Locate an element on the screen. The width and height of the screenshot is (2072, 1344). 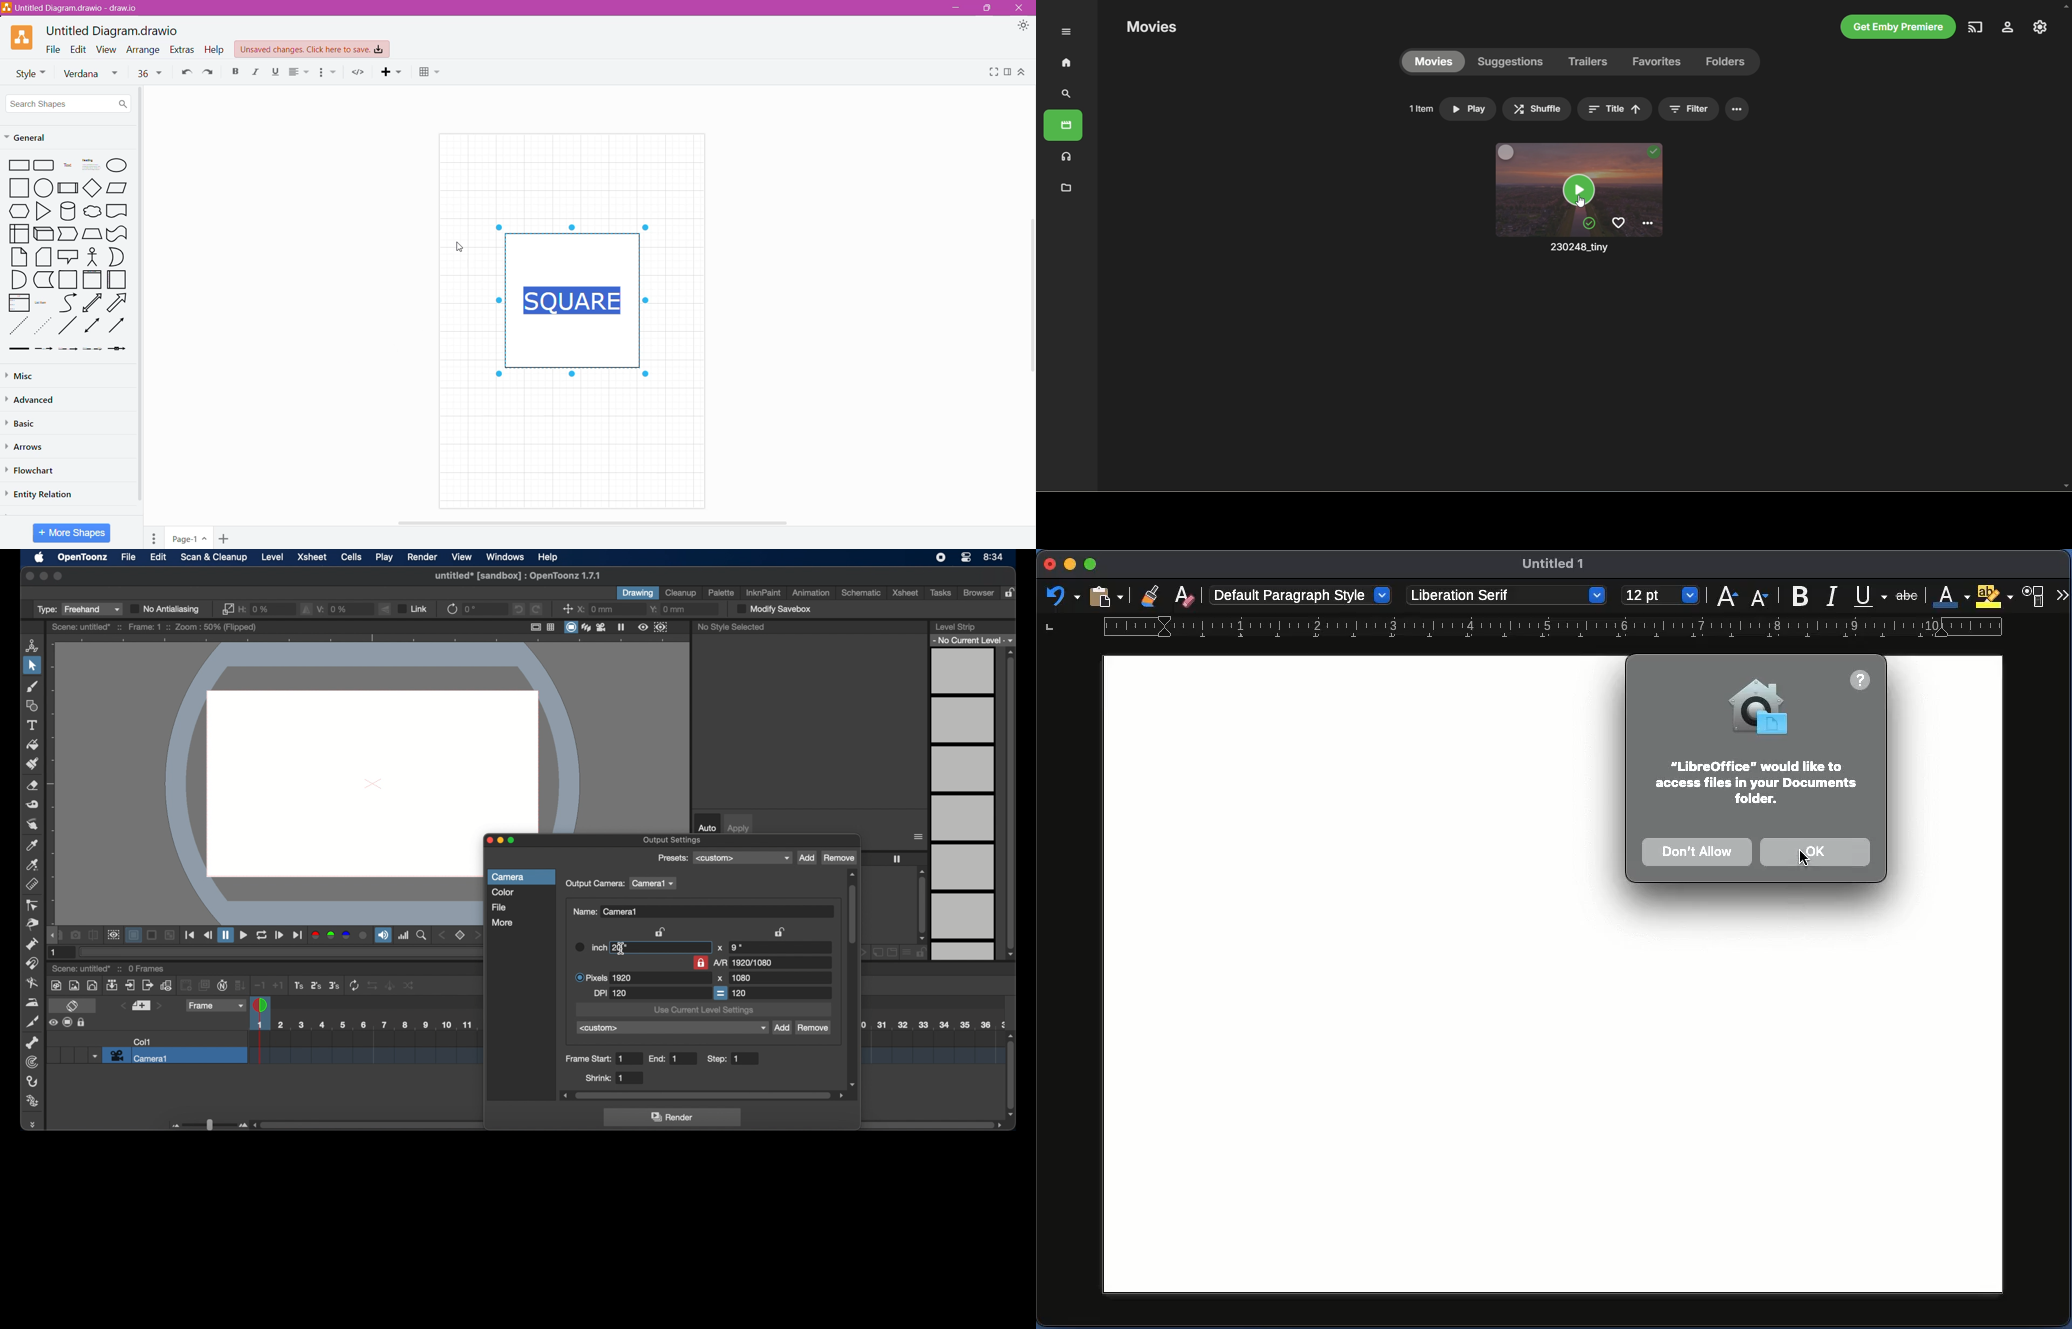
Text is located at coordinates (67, 166).